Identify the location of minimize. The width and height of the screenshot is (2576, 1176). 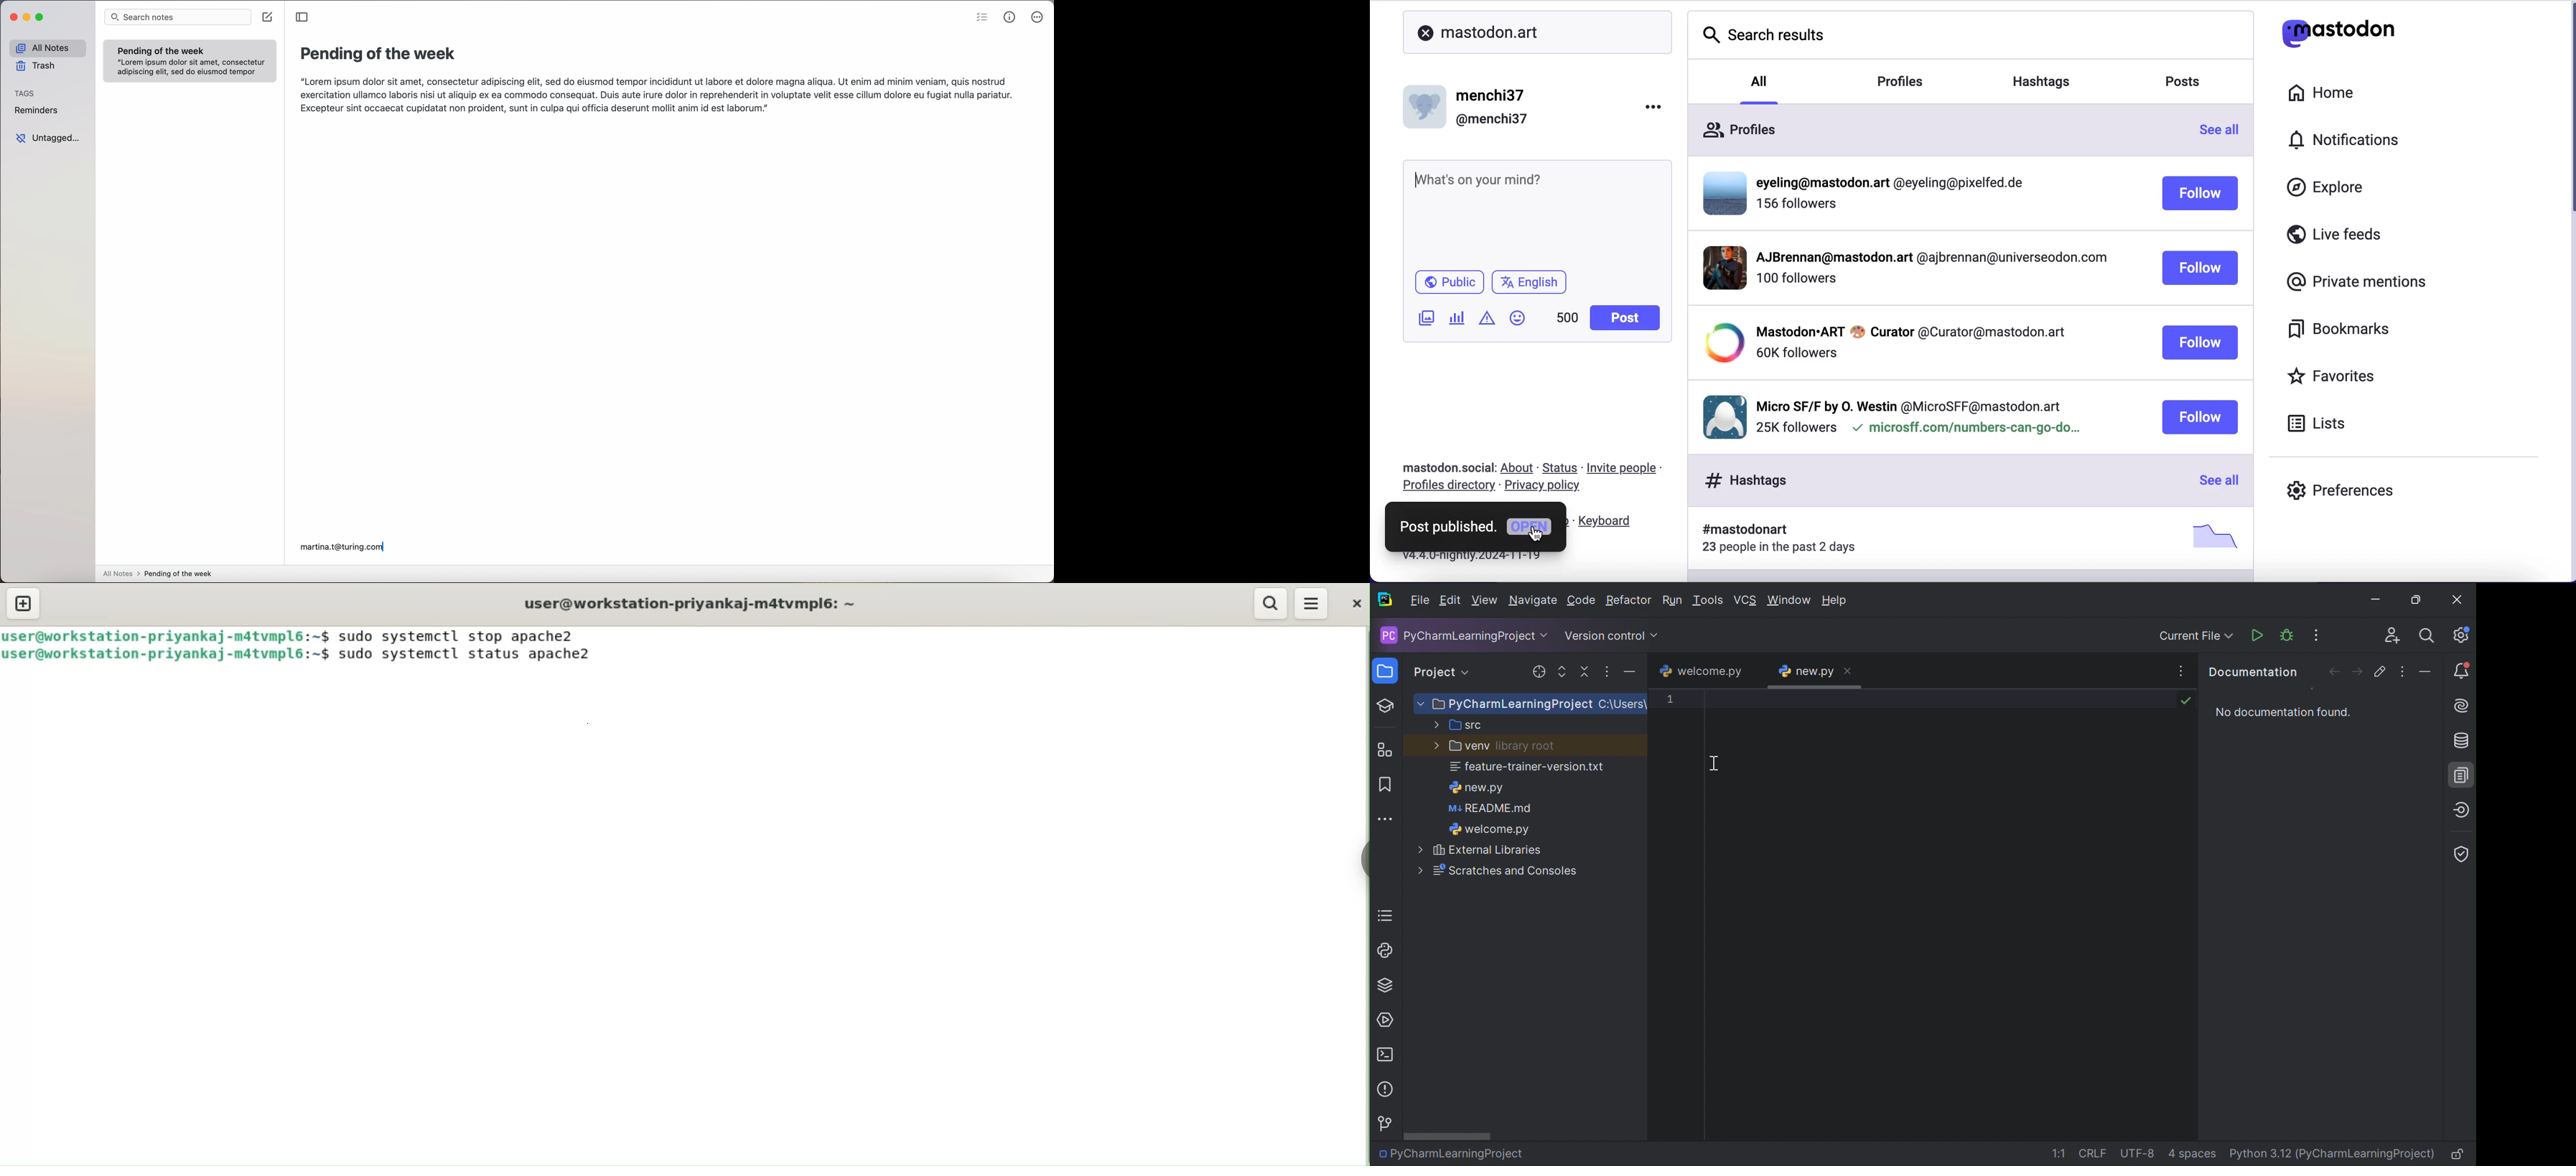
(1632, 673).